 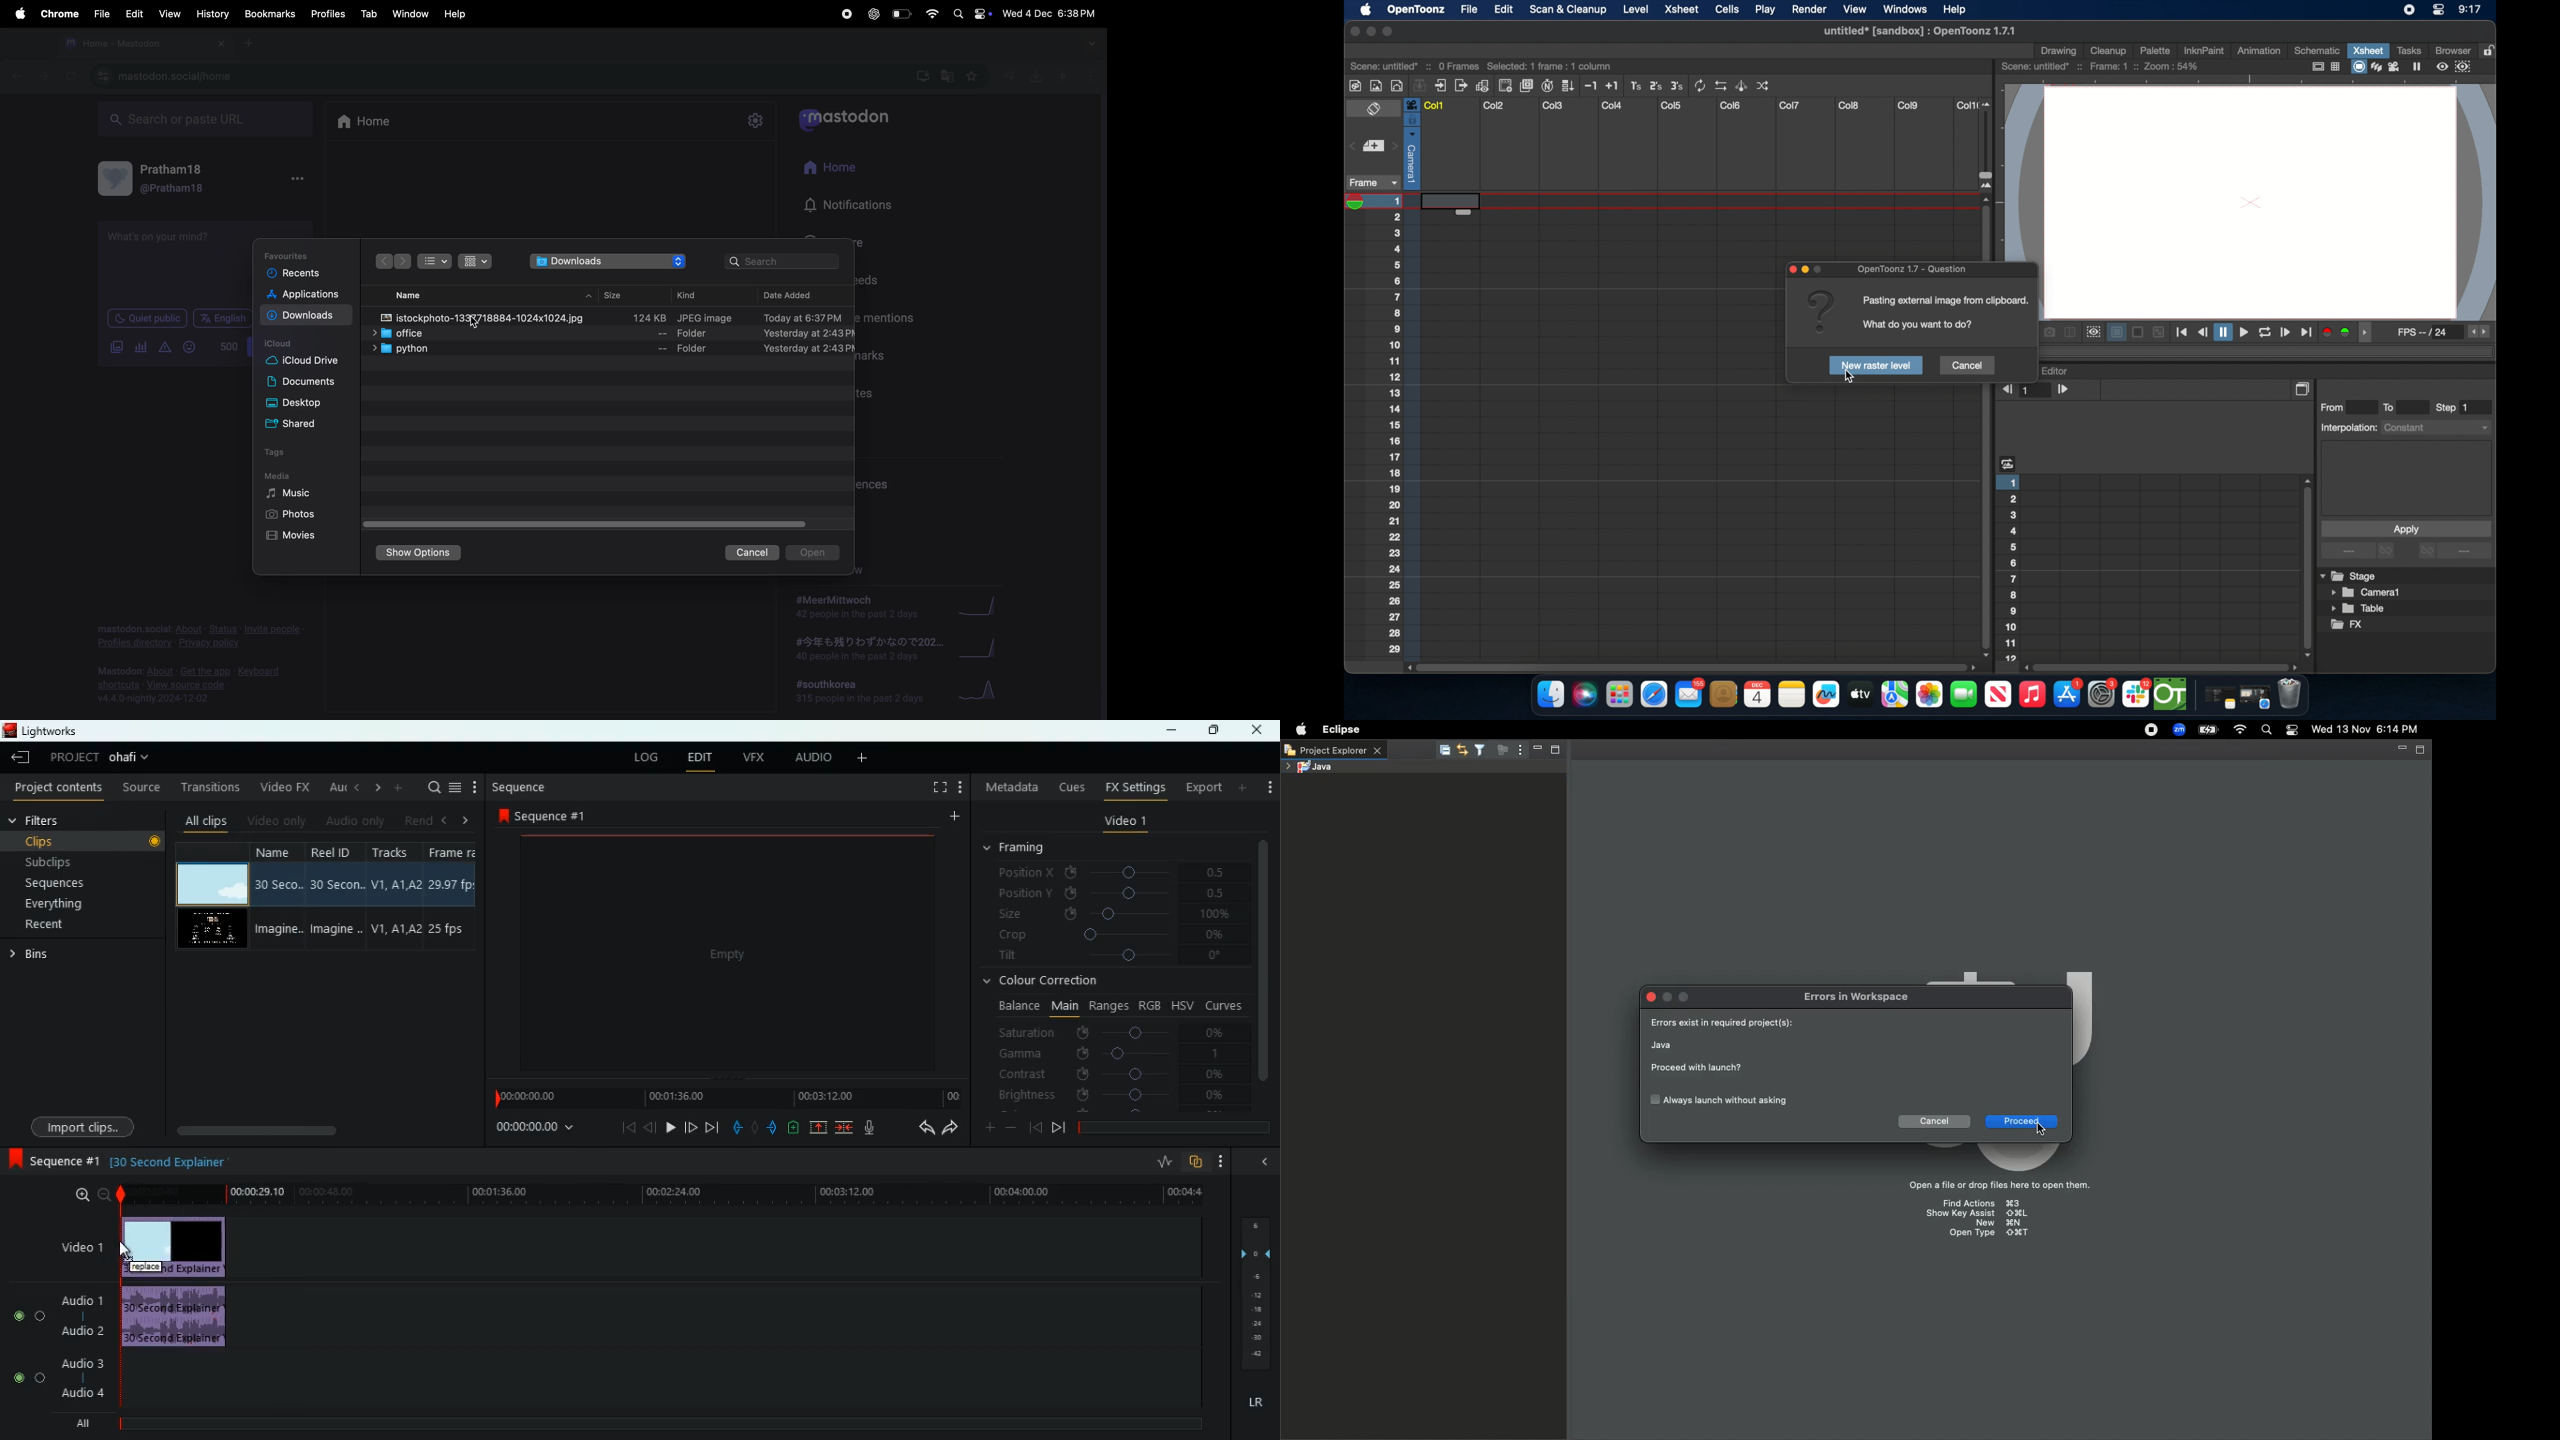 I want to click on Java project, so click(x=1308, y=768).